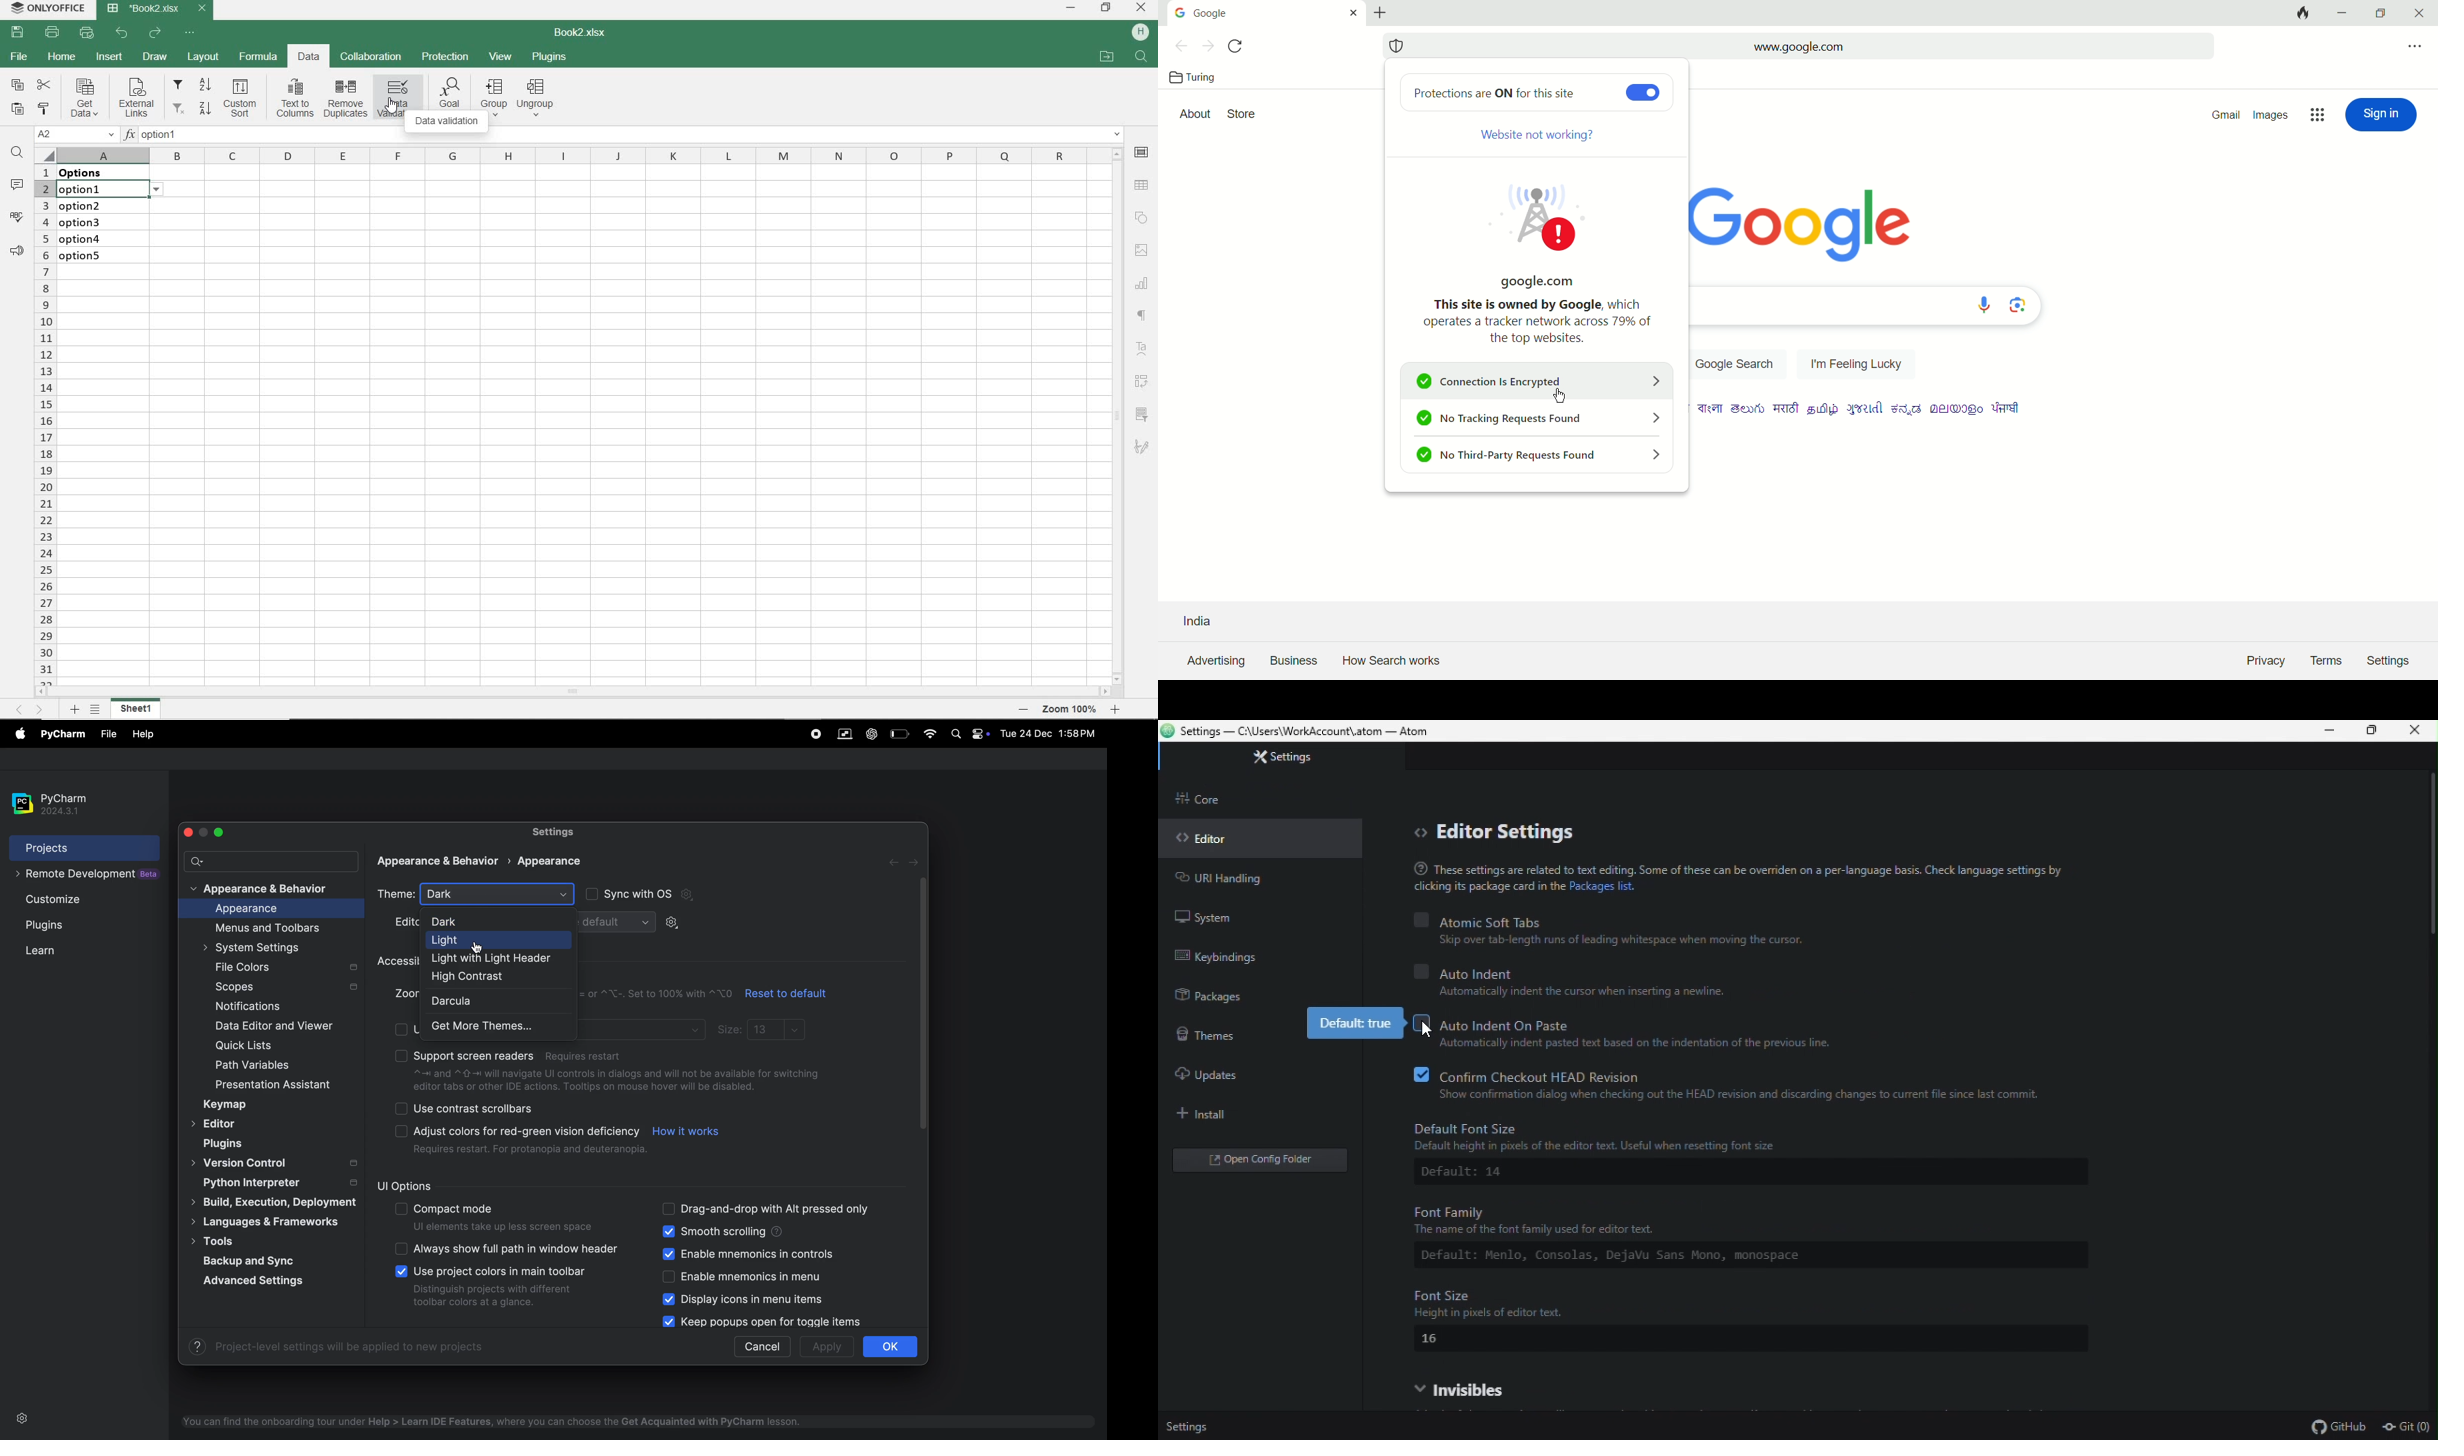  I want to click on Image, so click(1556, 217).